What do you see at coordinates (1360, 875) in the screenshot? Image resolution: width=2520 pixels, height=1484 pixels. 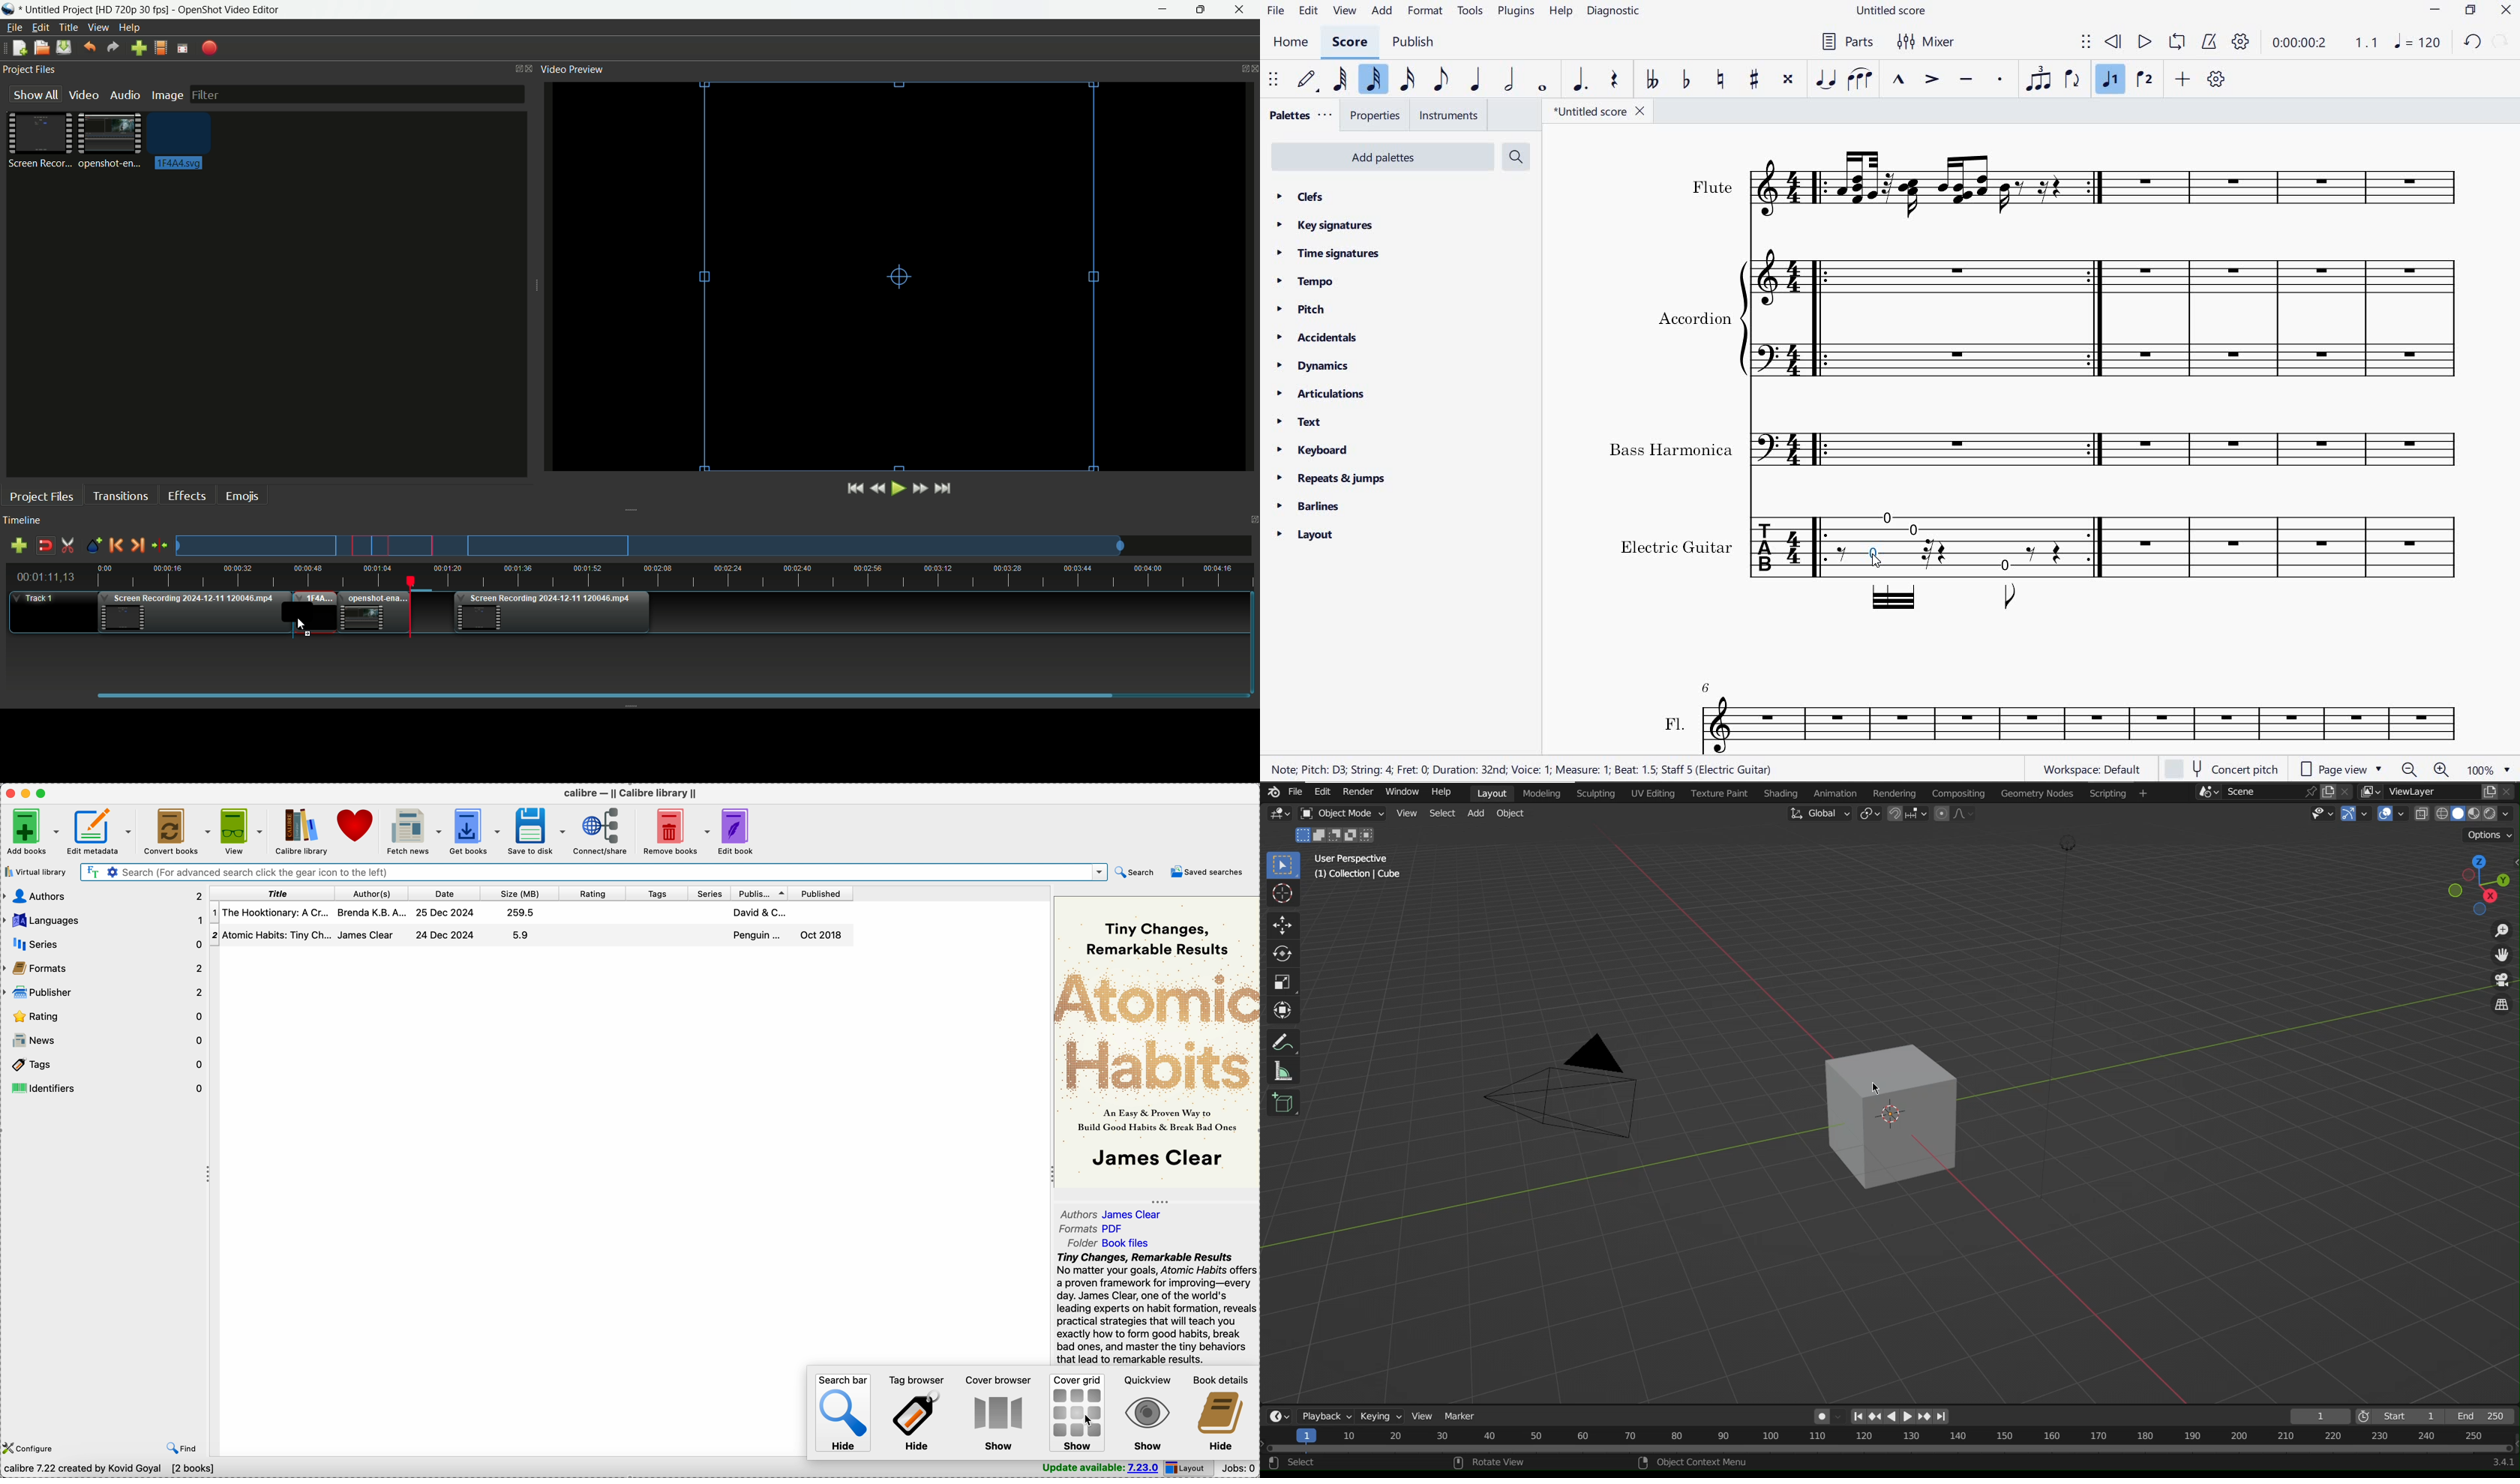 I see `Collection | Cube` at bounding box center [1360, 875].